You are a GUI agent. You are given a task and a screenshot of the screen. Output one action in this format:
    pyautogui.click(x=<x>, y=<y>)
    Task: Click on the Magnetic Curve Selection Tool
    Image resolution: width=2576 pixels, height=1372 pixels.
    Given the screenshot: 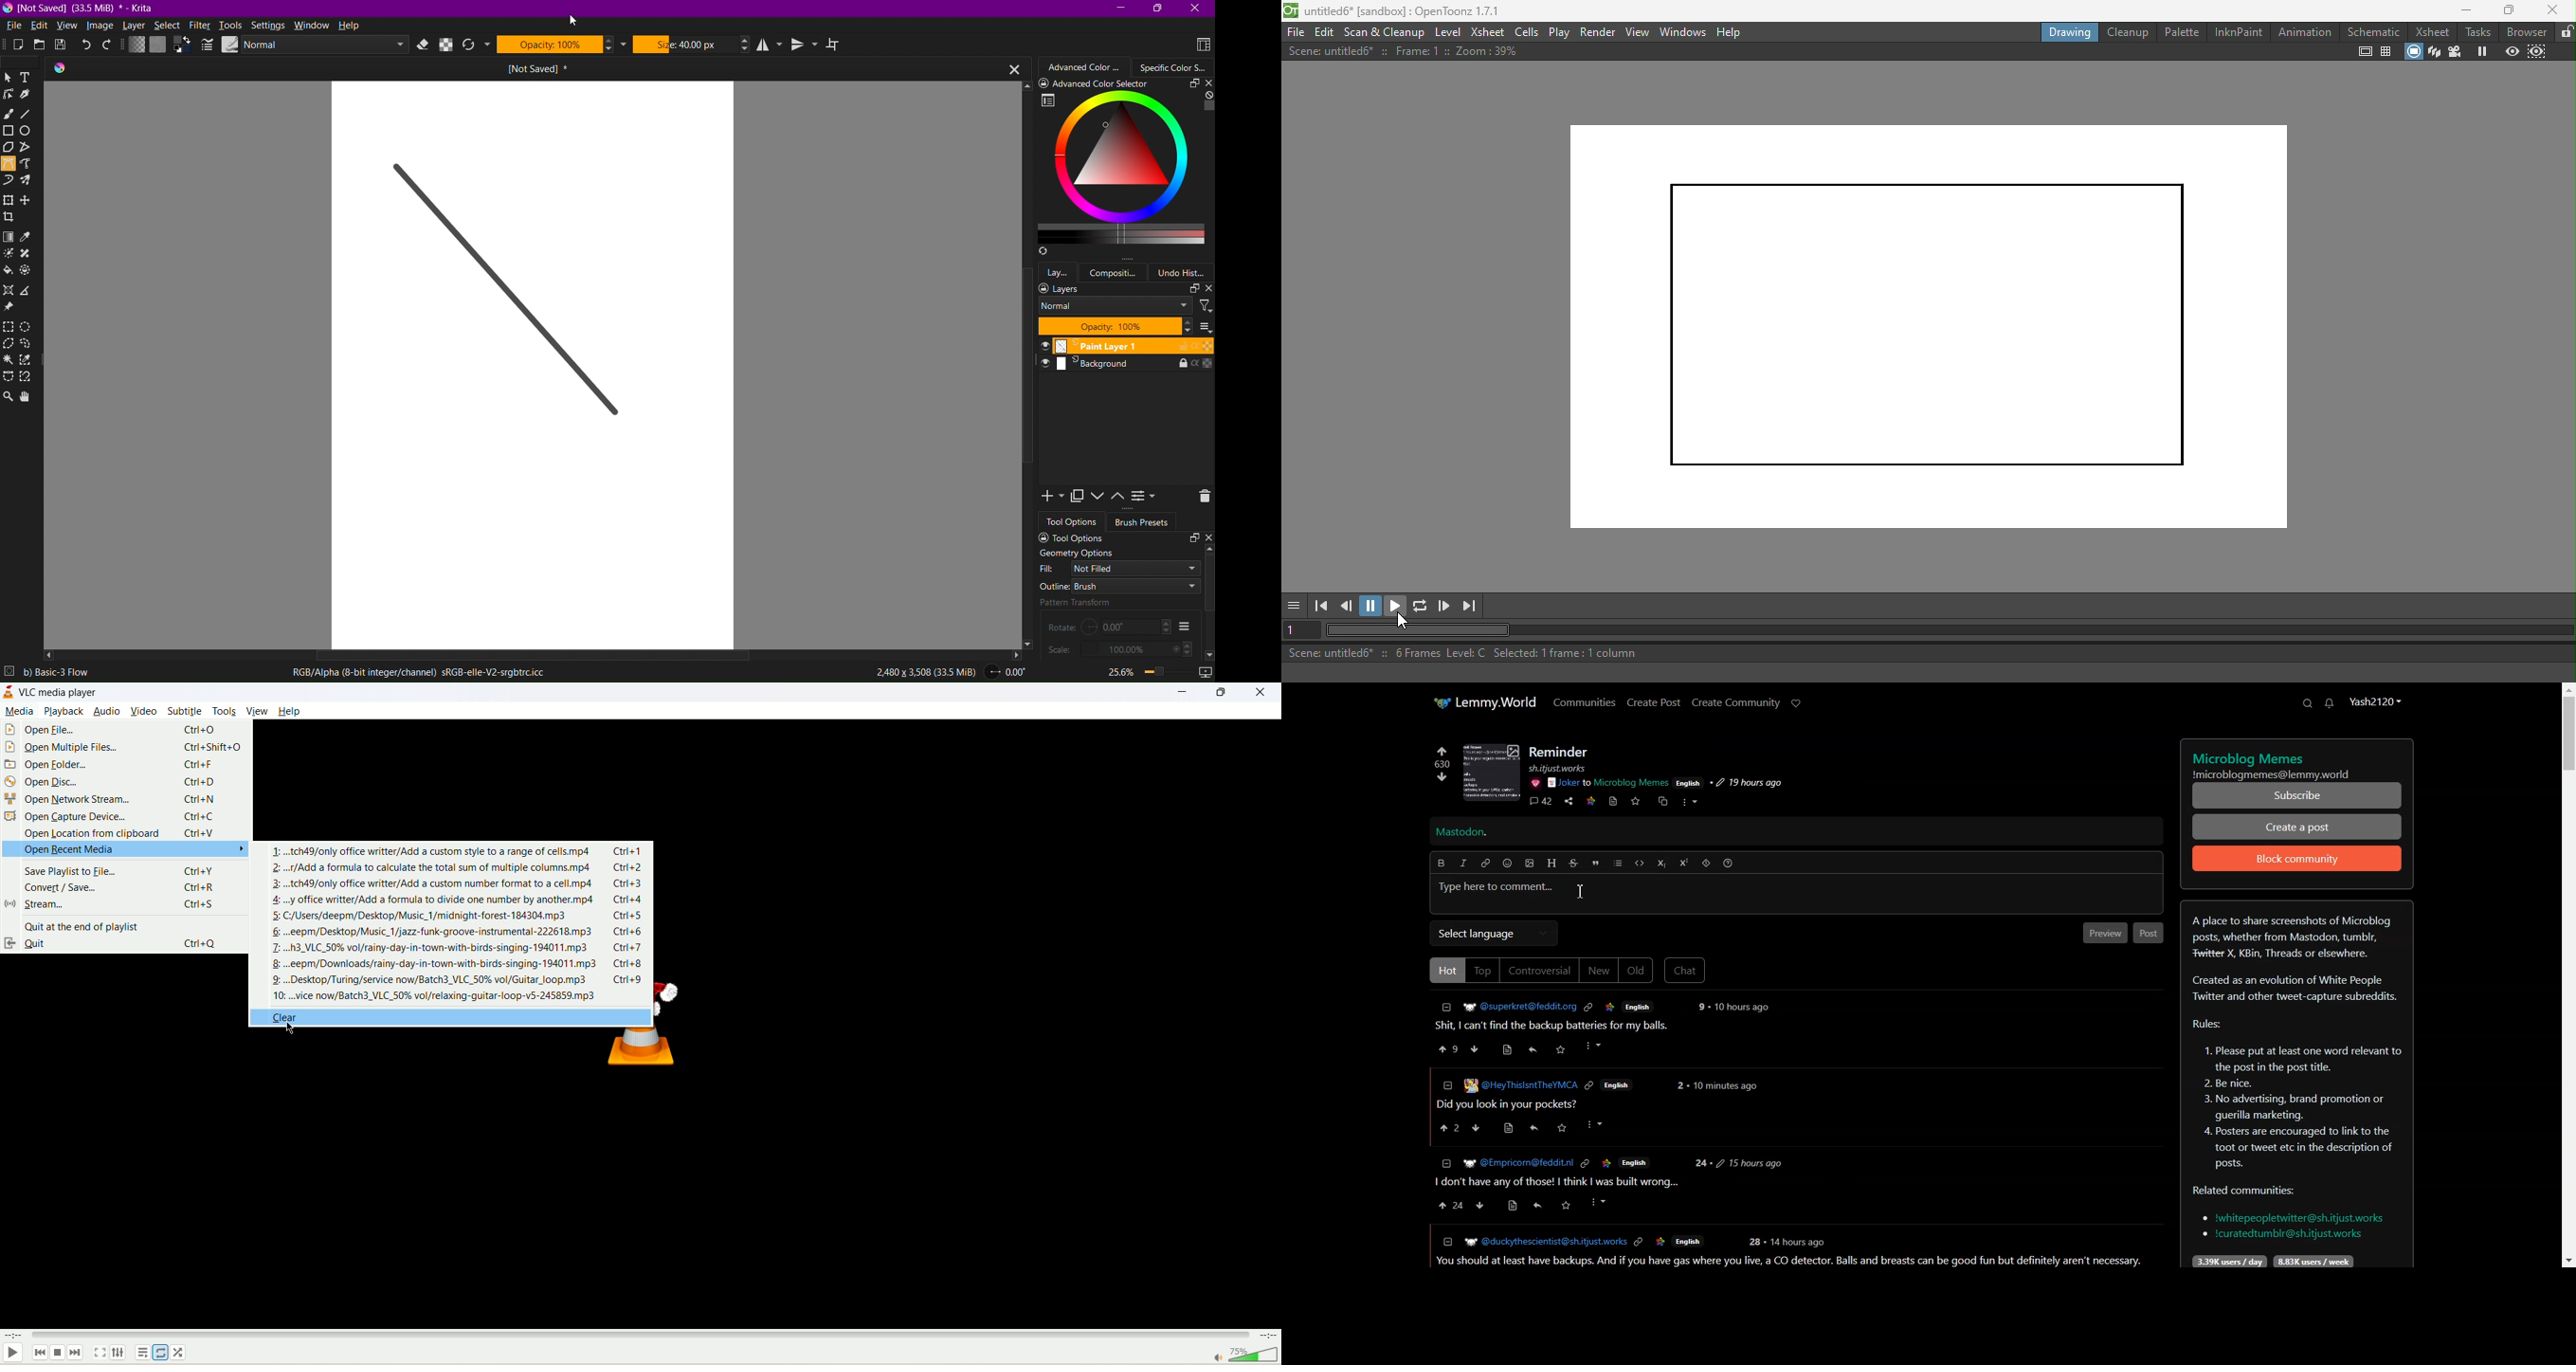 What is the action you would take?
    pyautogui.click(x=29, y=378)
    